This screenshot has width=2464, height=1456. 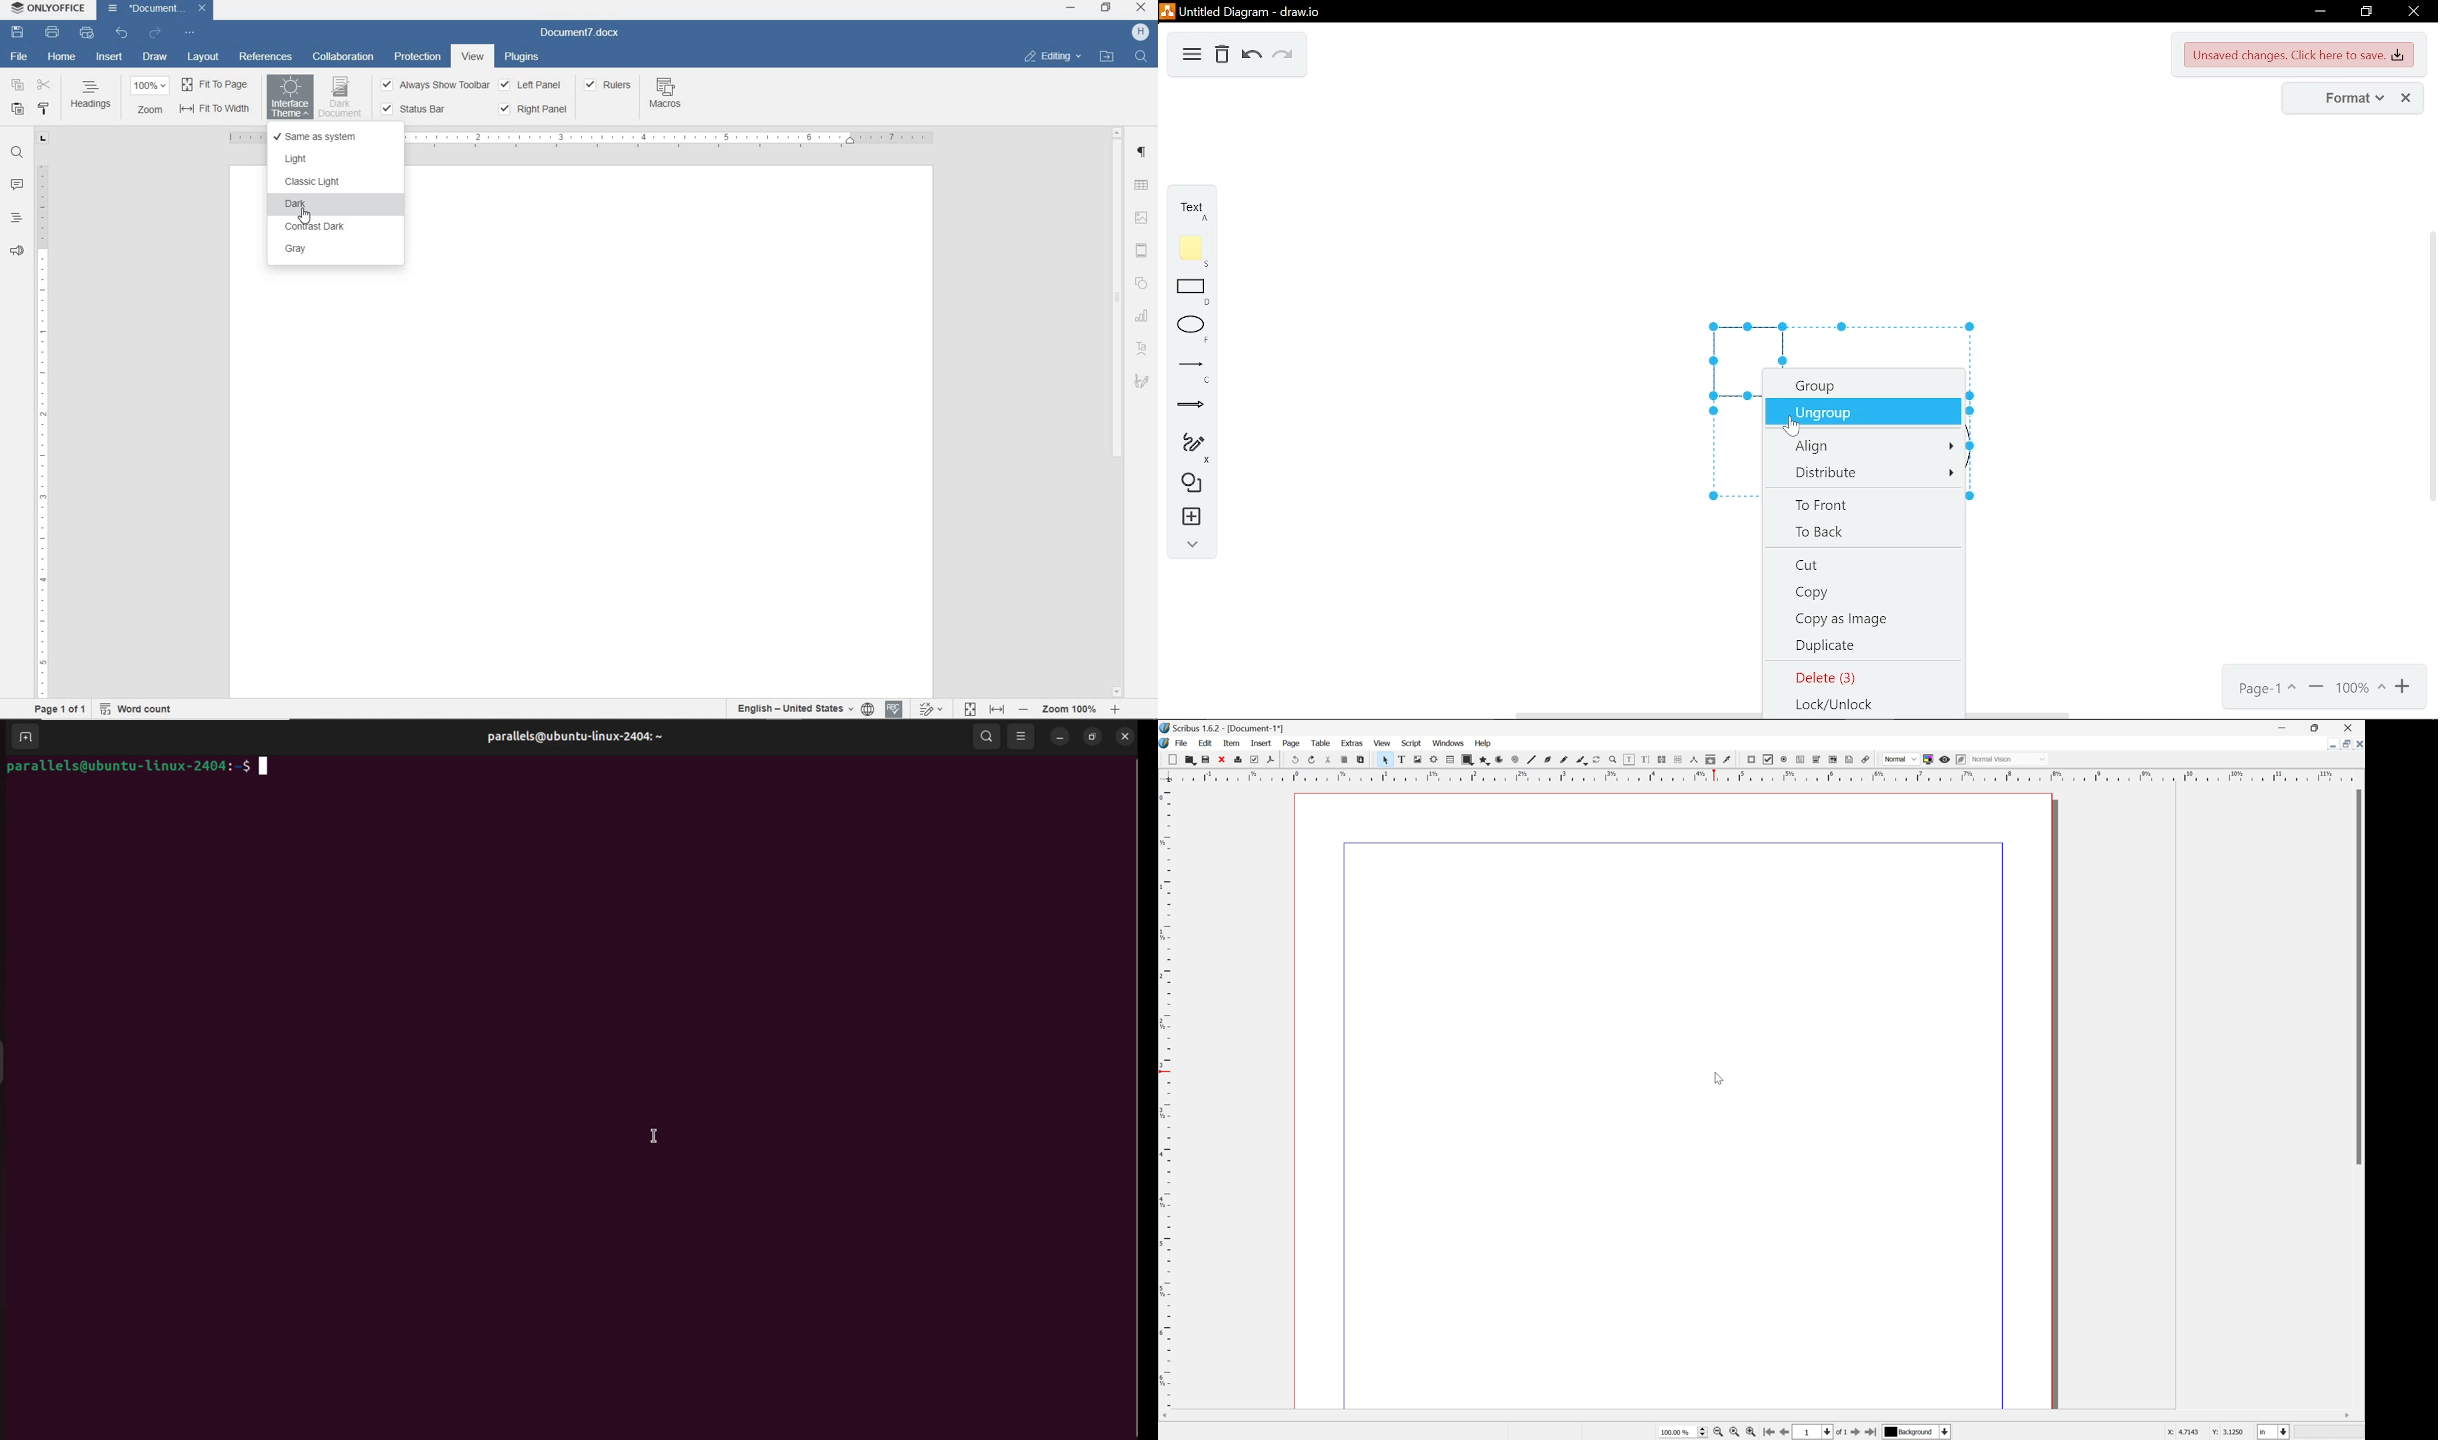 What do you see at coordinates (122, 34) in the screenshot?
I see `UNDO` at bounding box center [122, 34].